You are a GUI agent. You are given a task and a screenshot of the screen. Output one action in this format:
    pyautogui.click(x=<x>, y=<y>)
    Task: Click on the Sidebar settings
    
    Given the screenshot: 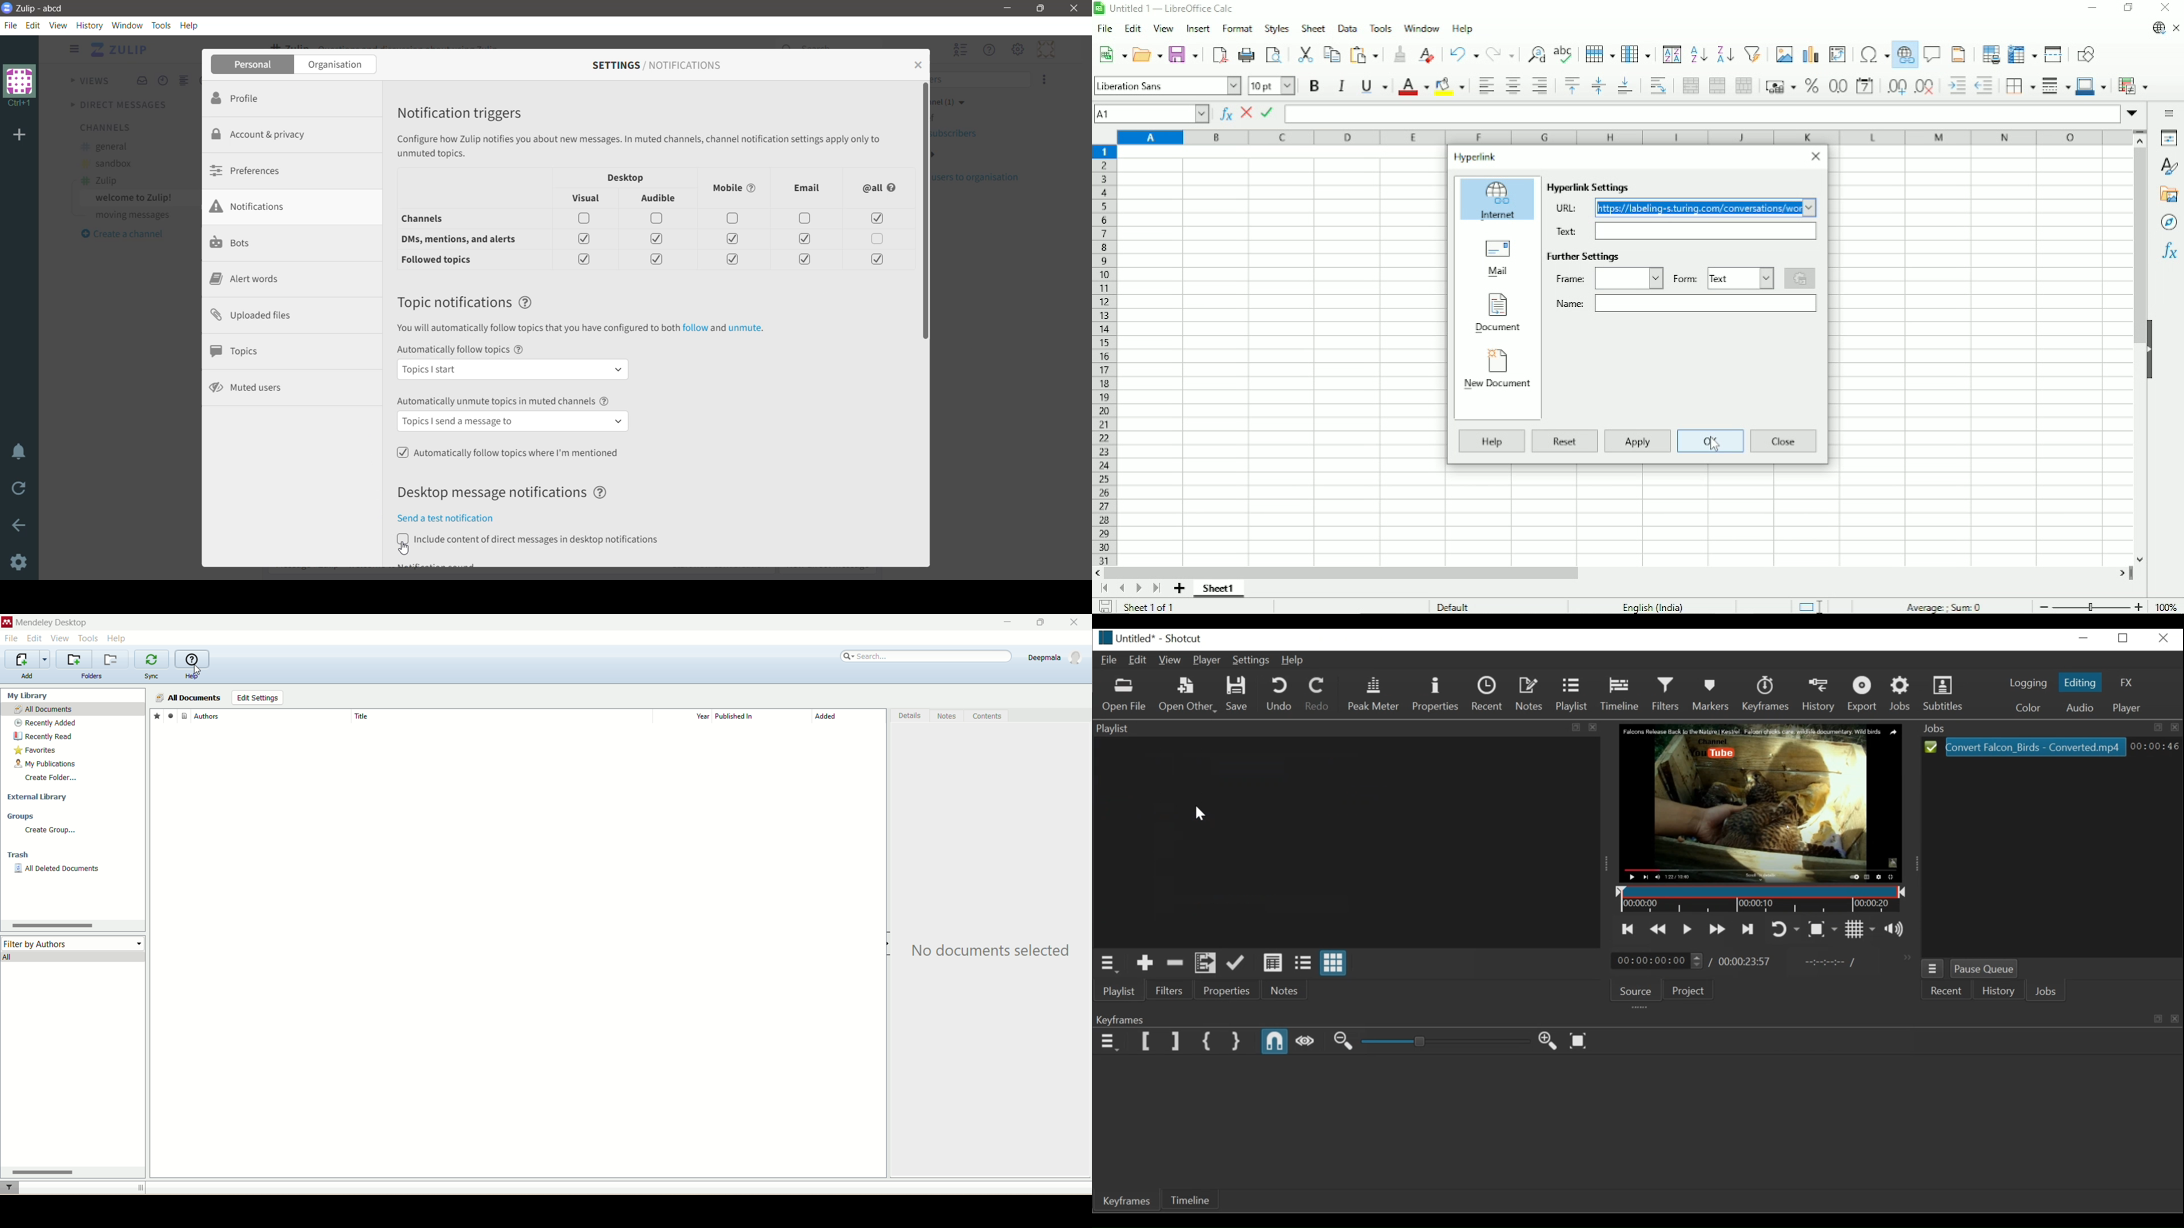 What is the action you would take?
    pyautogui.click(x=2170, y=114)
    